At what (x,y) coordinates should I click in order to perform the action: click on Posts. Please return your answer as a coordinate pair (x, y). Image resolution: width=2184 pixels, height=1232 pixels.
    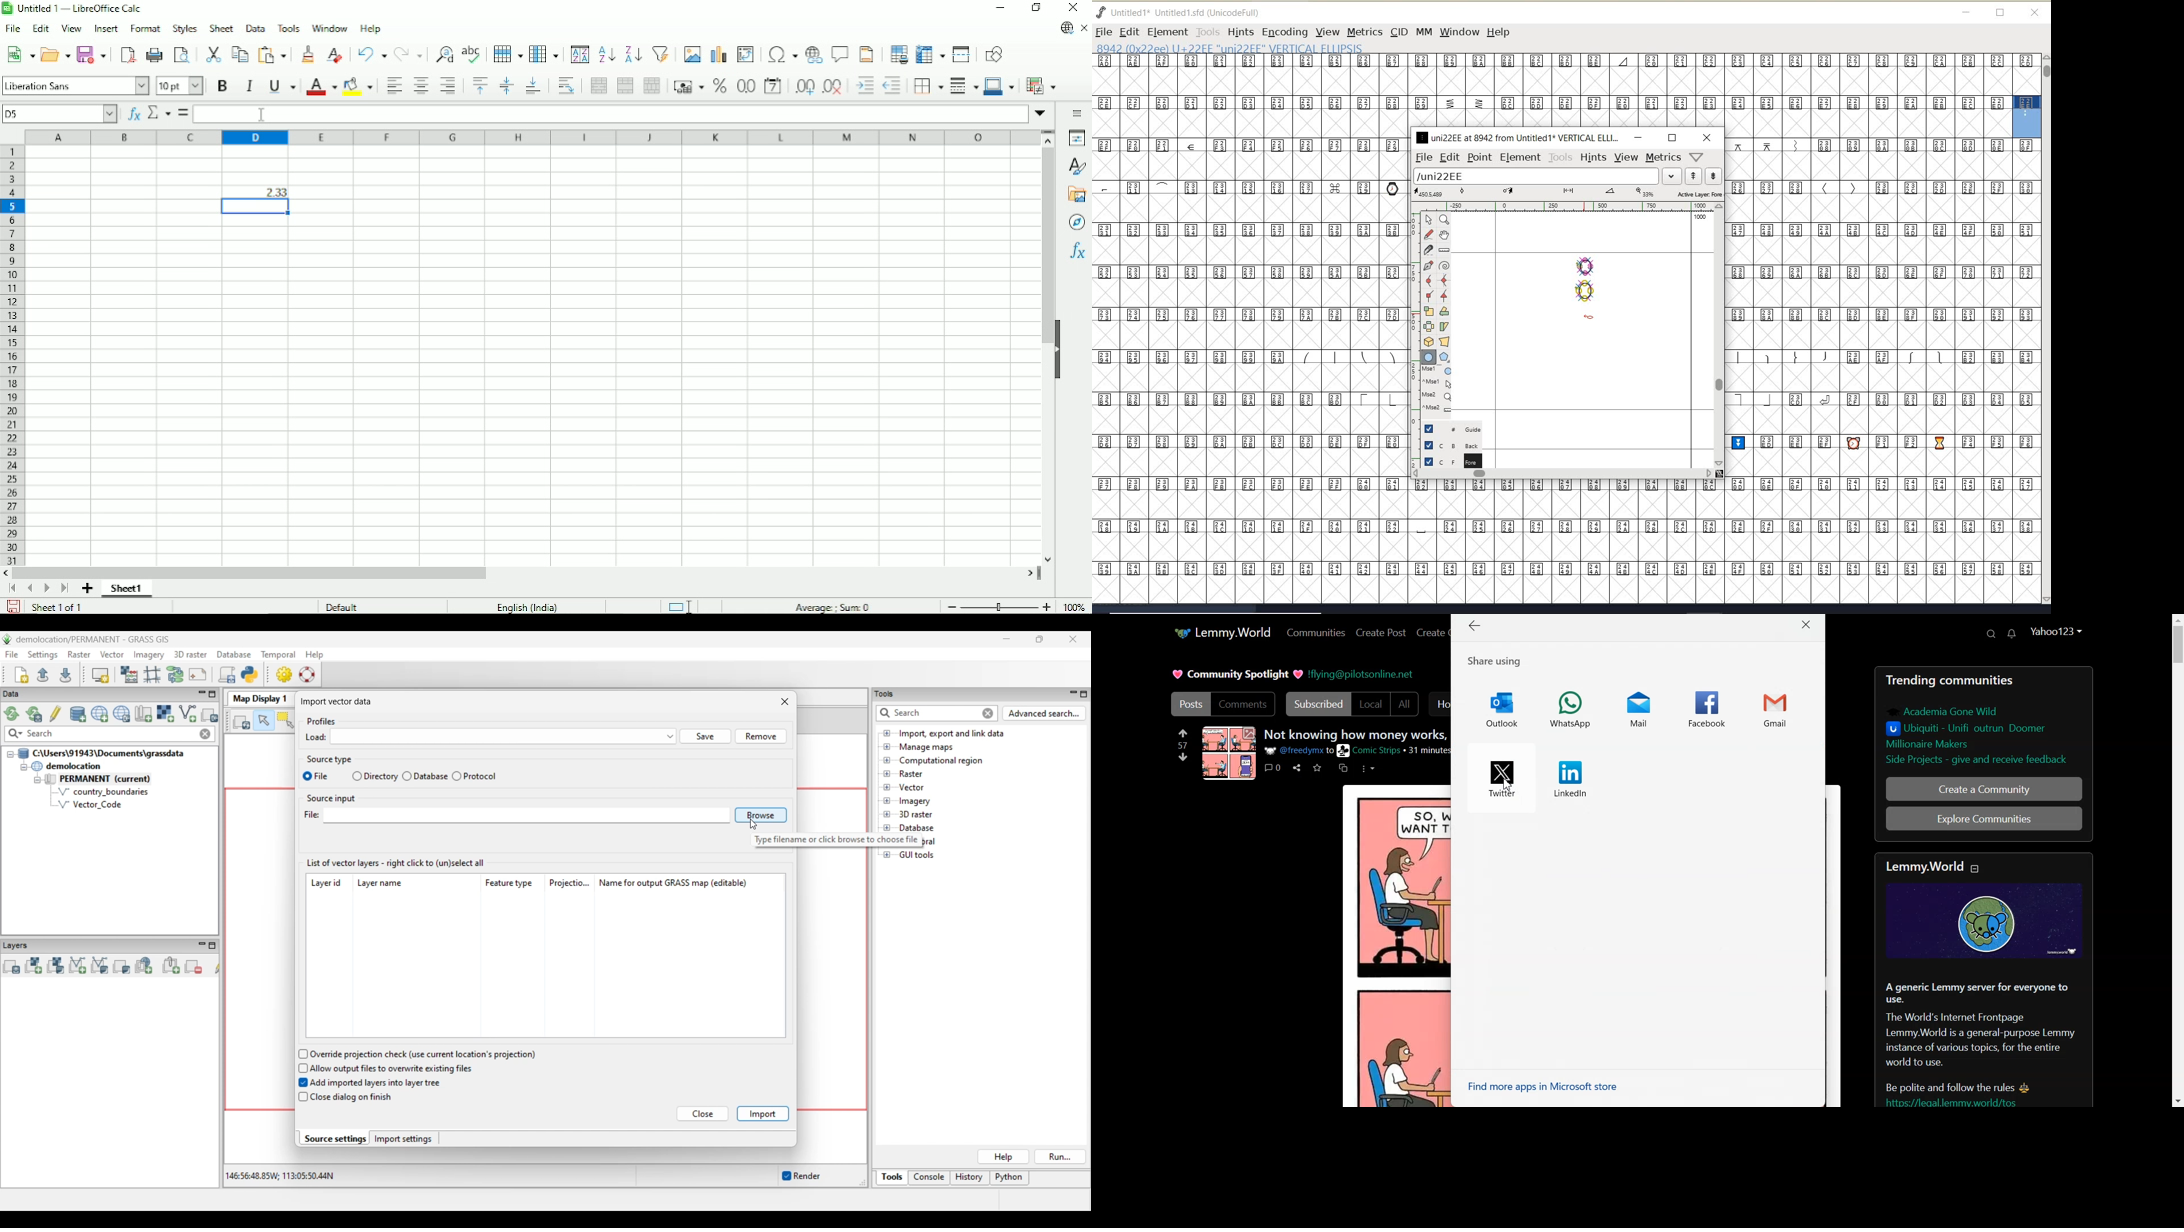
    Looking at the image, I should click on (1188, 704).